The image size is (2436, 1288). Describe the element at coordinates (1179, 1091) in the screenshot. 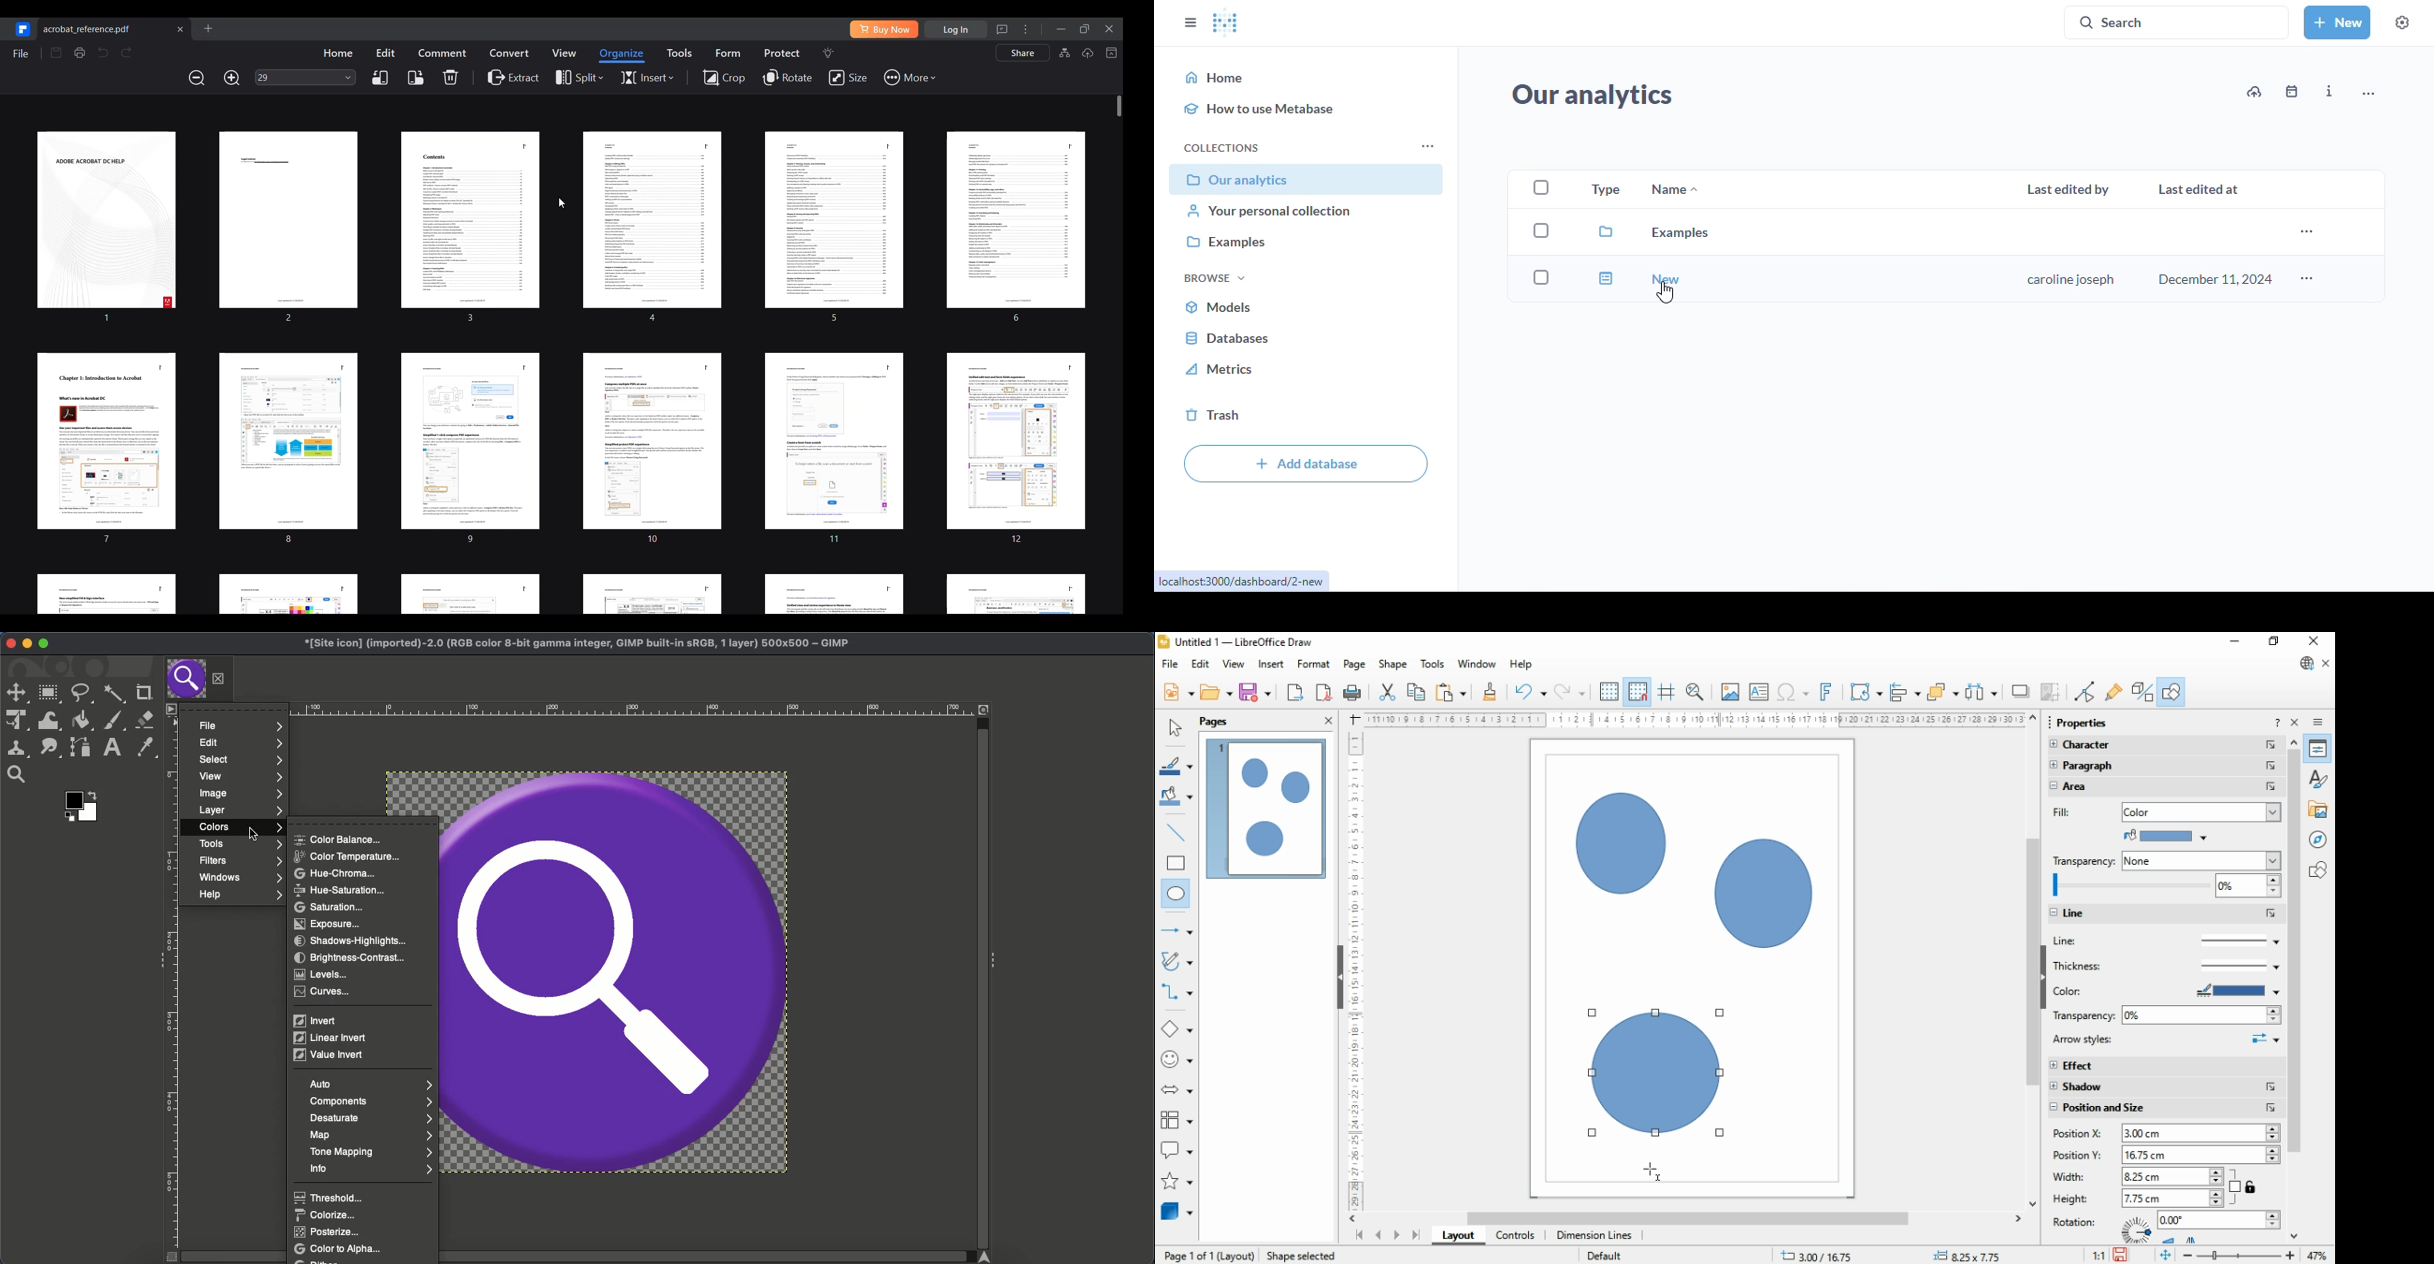

I see `block arrows` at that location.